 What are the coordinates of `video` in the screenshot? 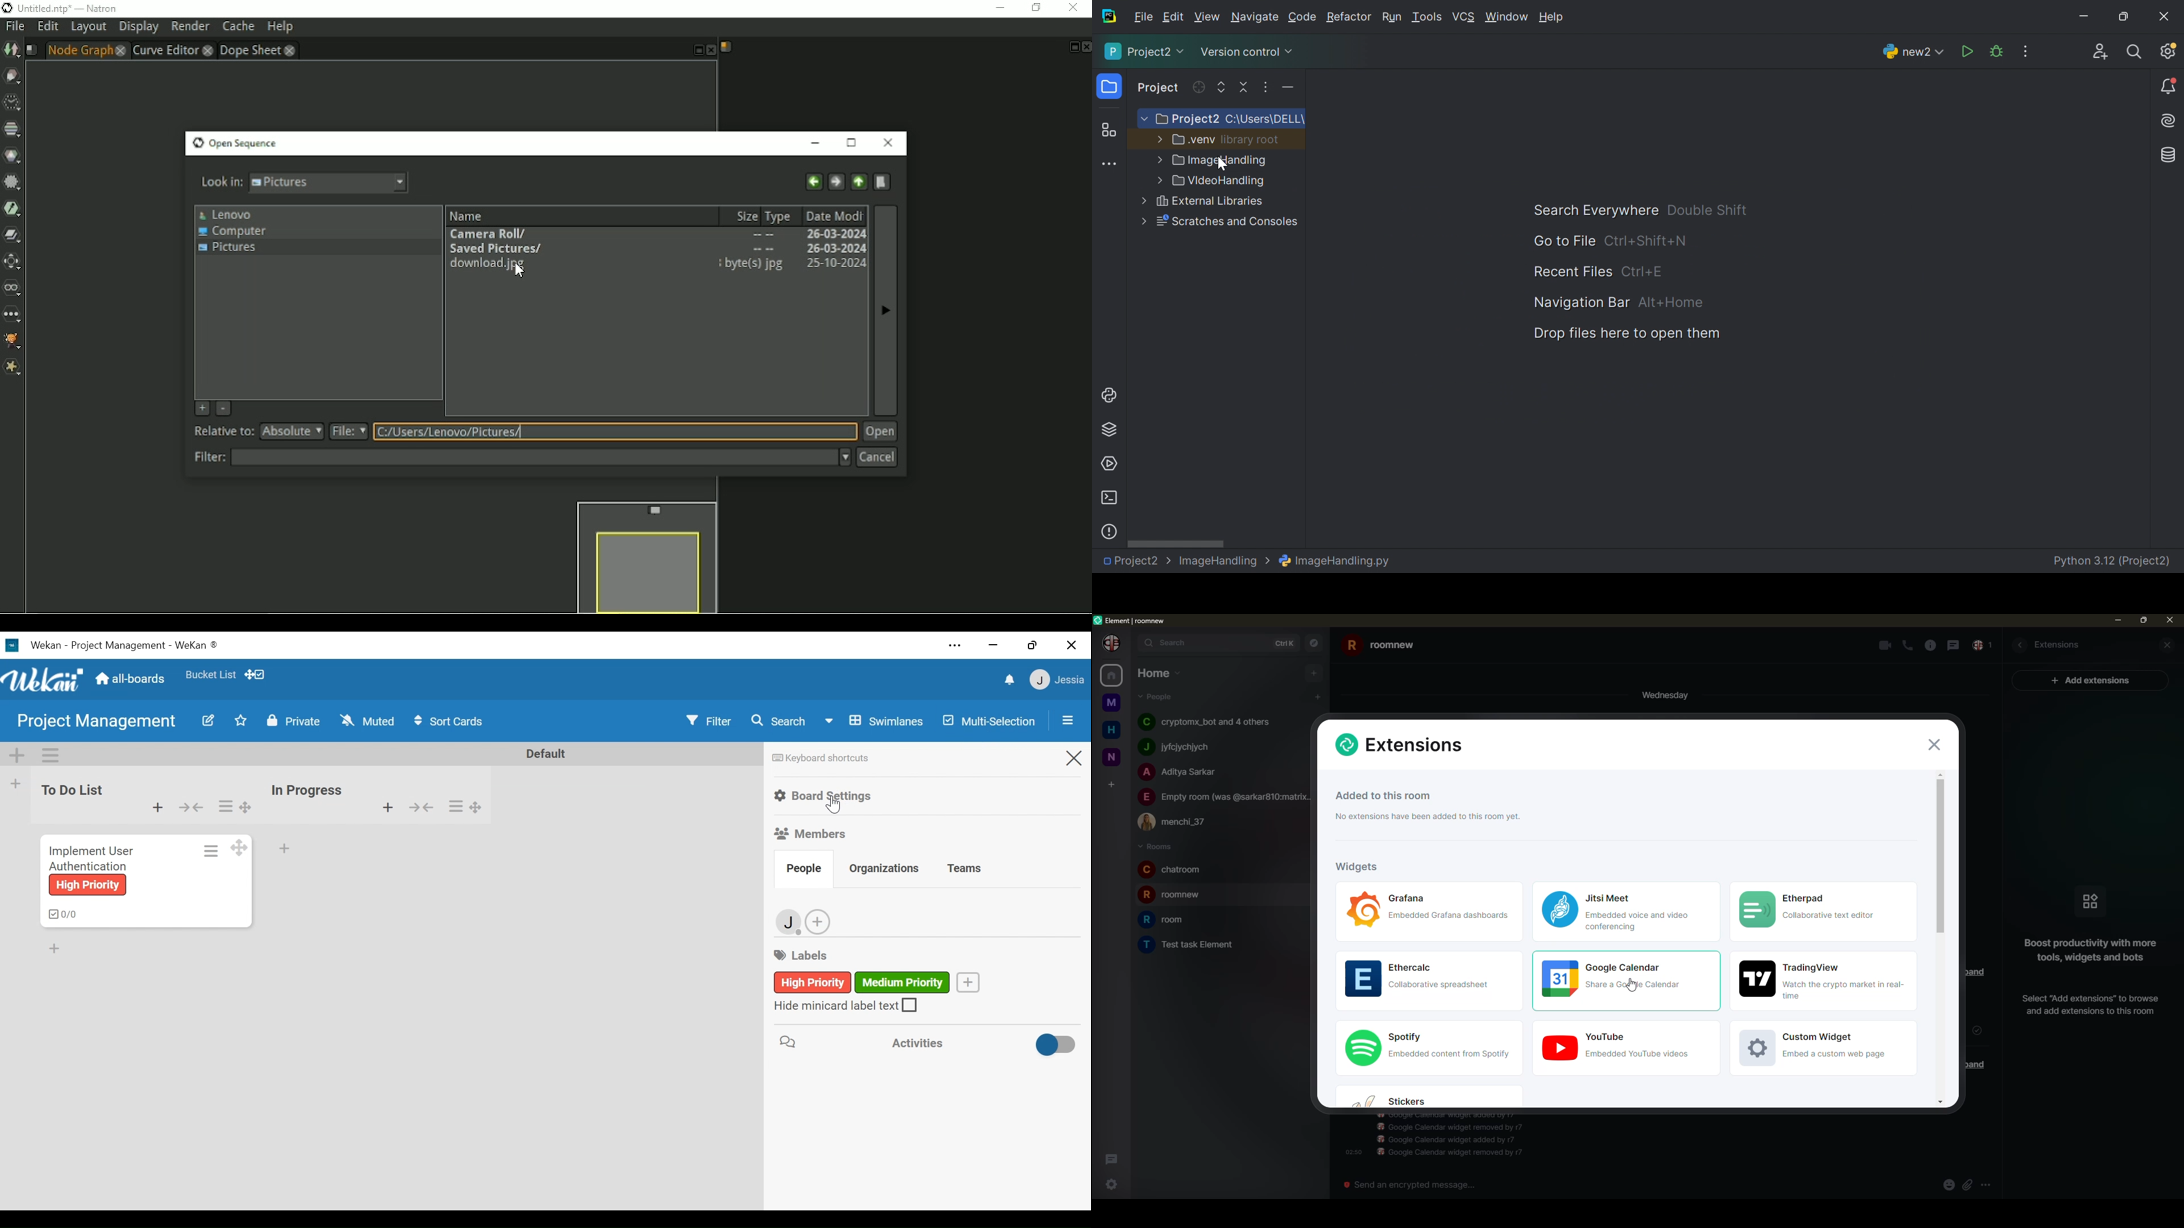 It's located at (1884, 646).